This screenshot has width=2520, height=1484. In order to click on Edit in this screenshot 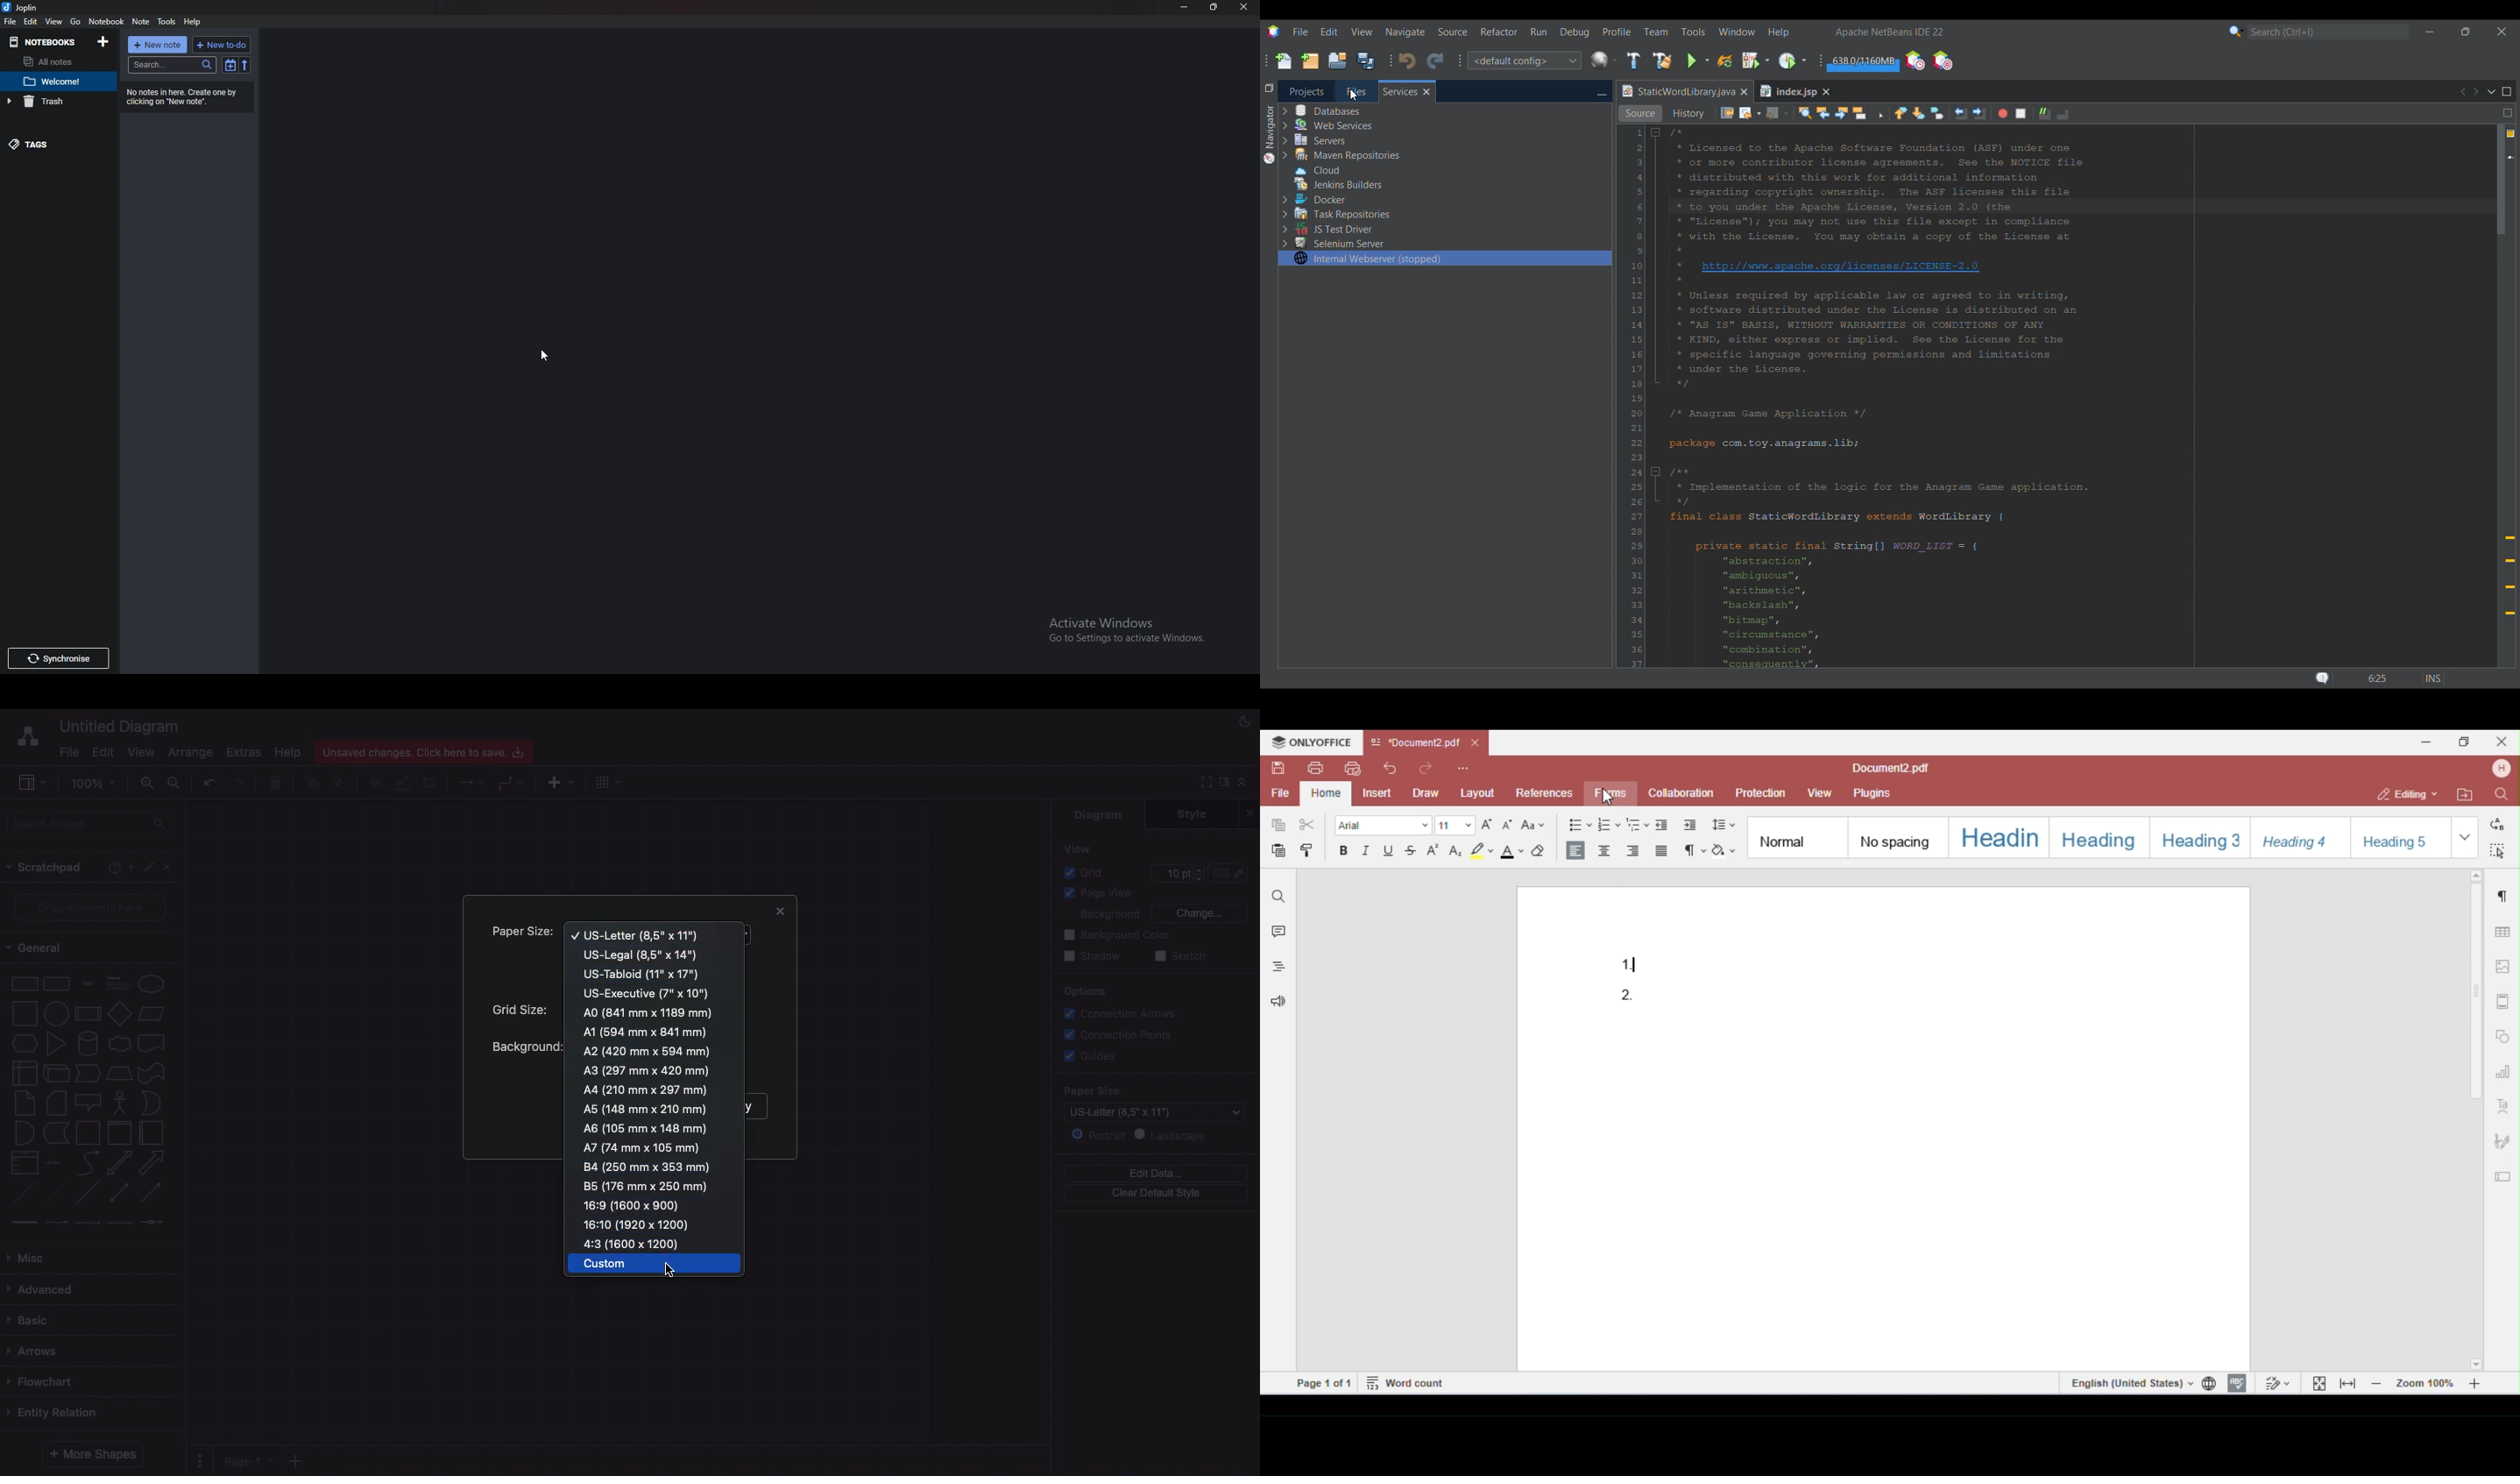, I will do `click(151, 868)`.